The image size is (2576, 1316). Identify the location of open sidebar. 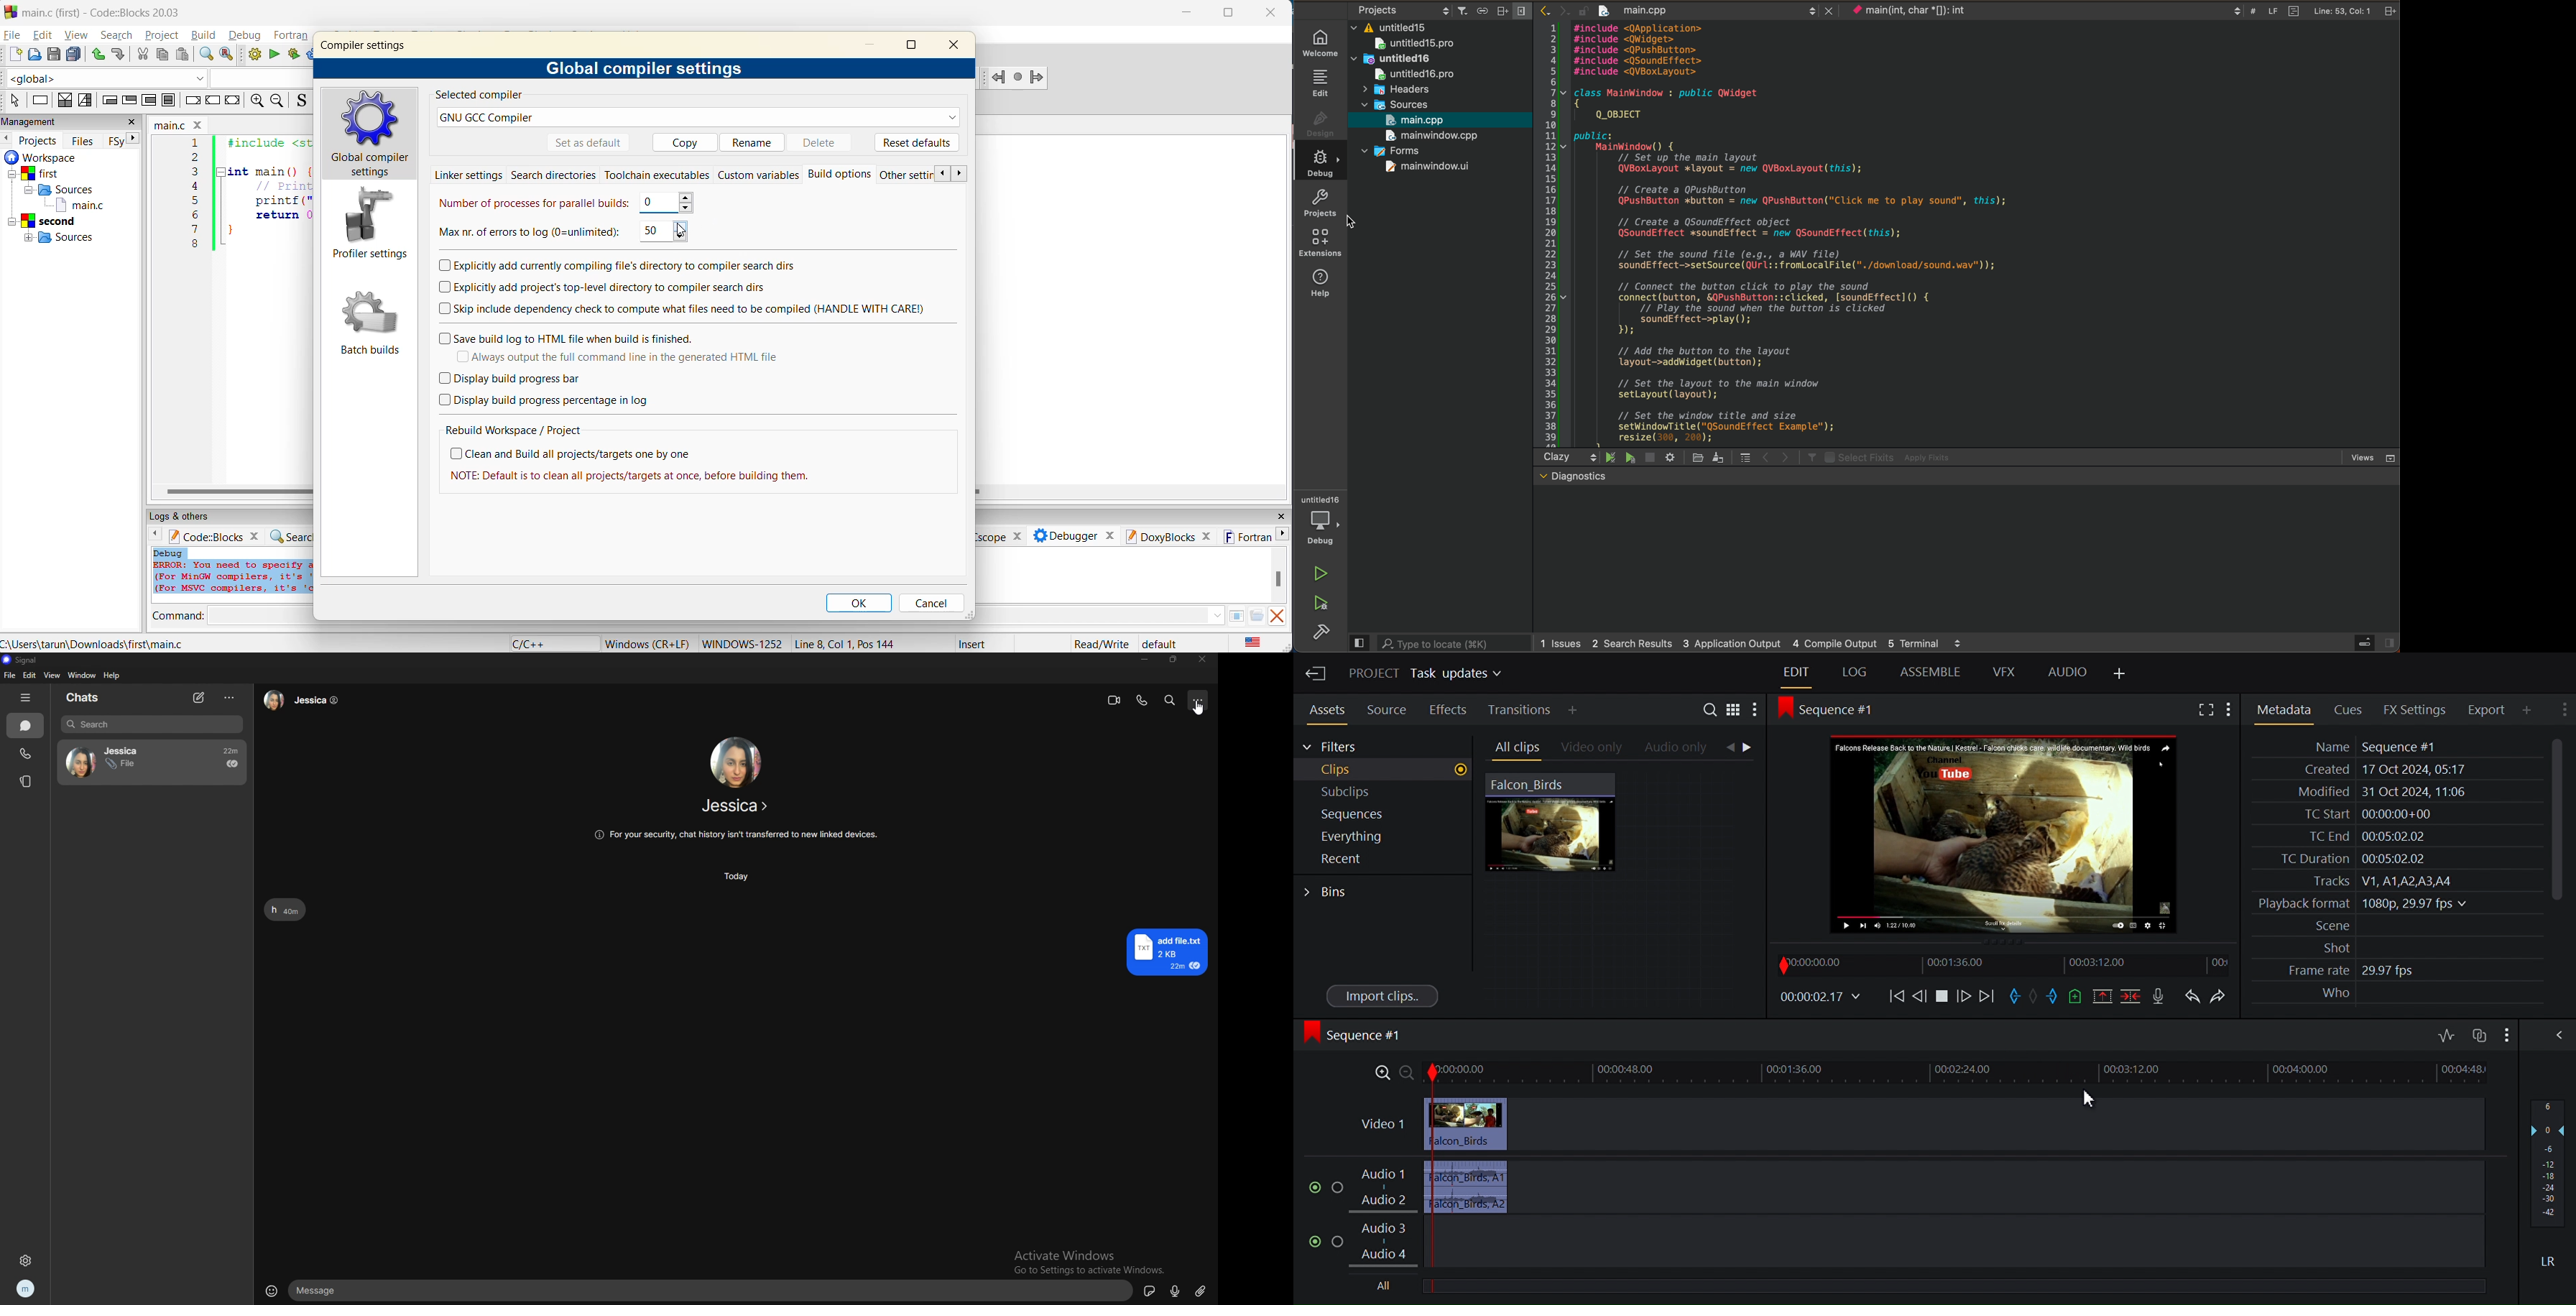
(2372, 640).